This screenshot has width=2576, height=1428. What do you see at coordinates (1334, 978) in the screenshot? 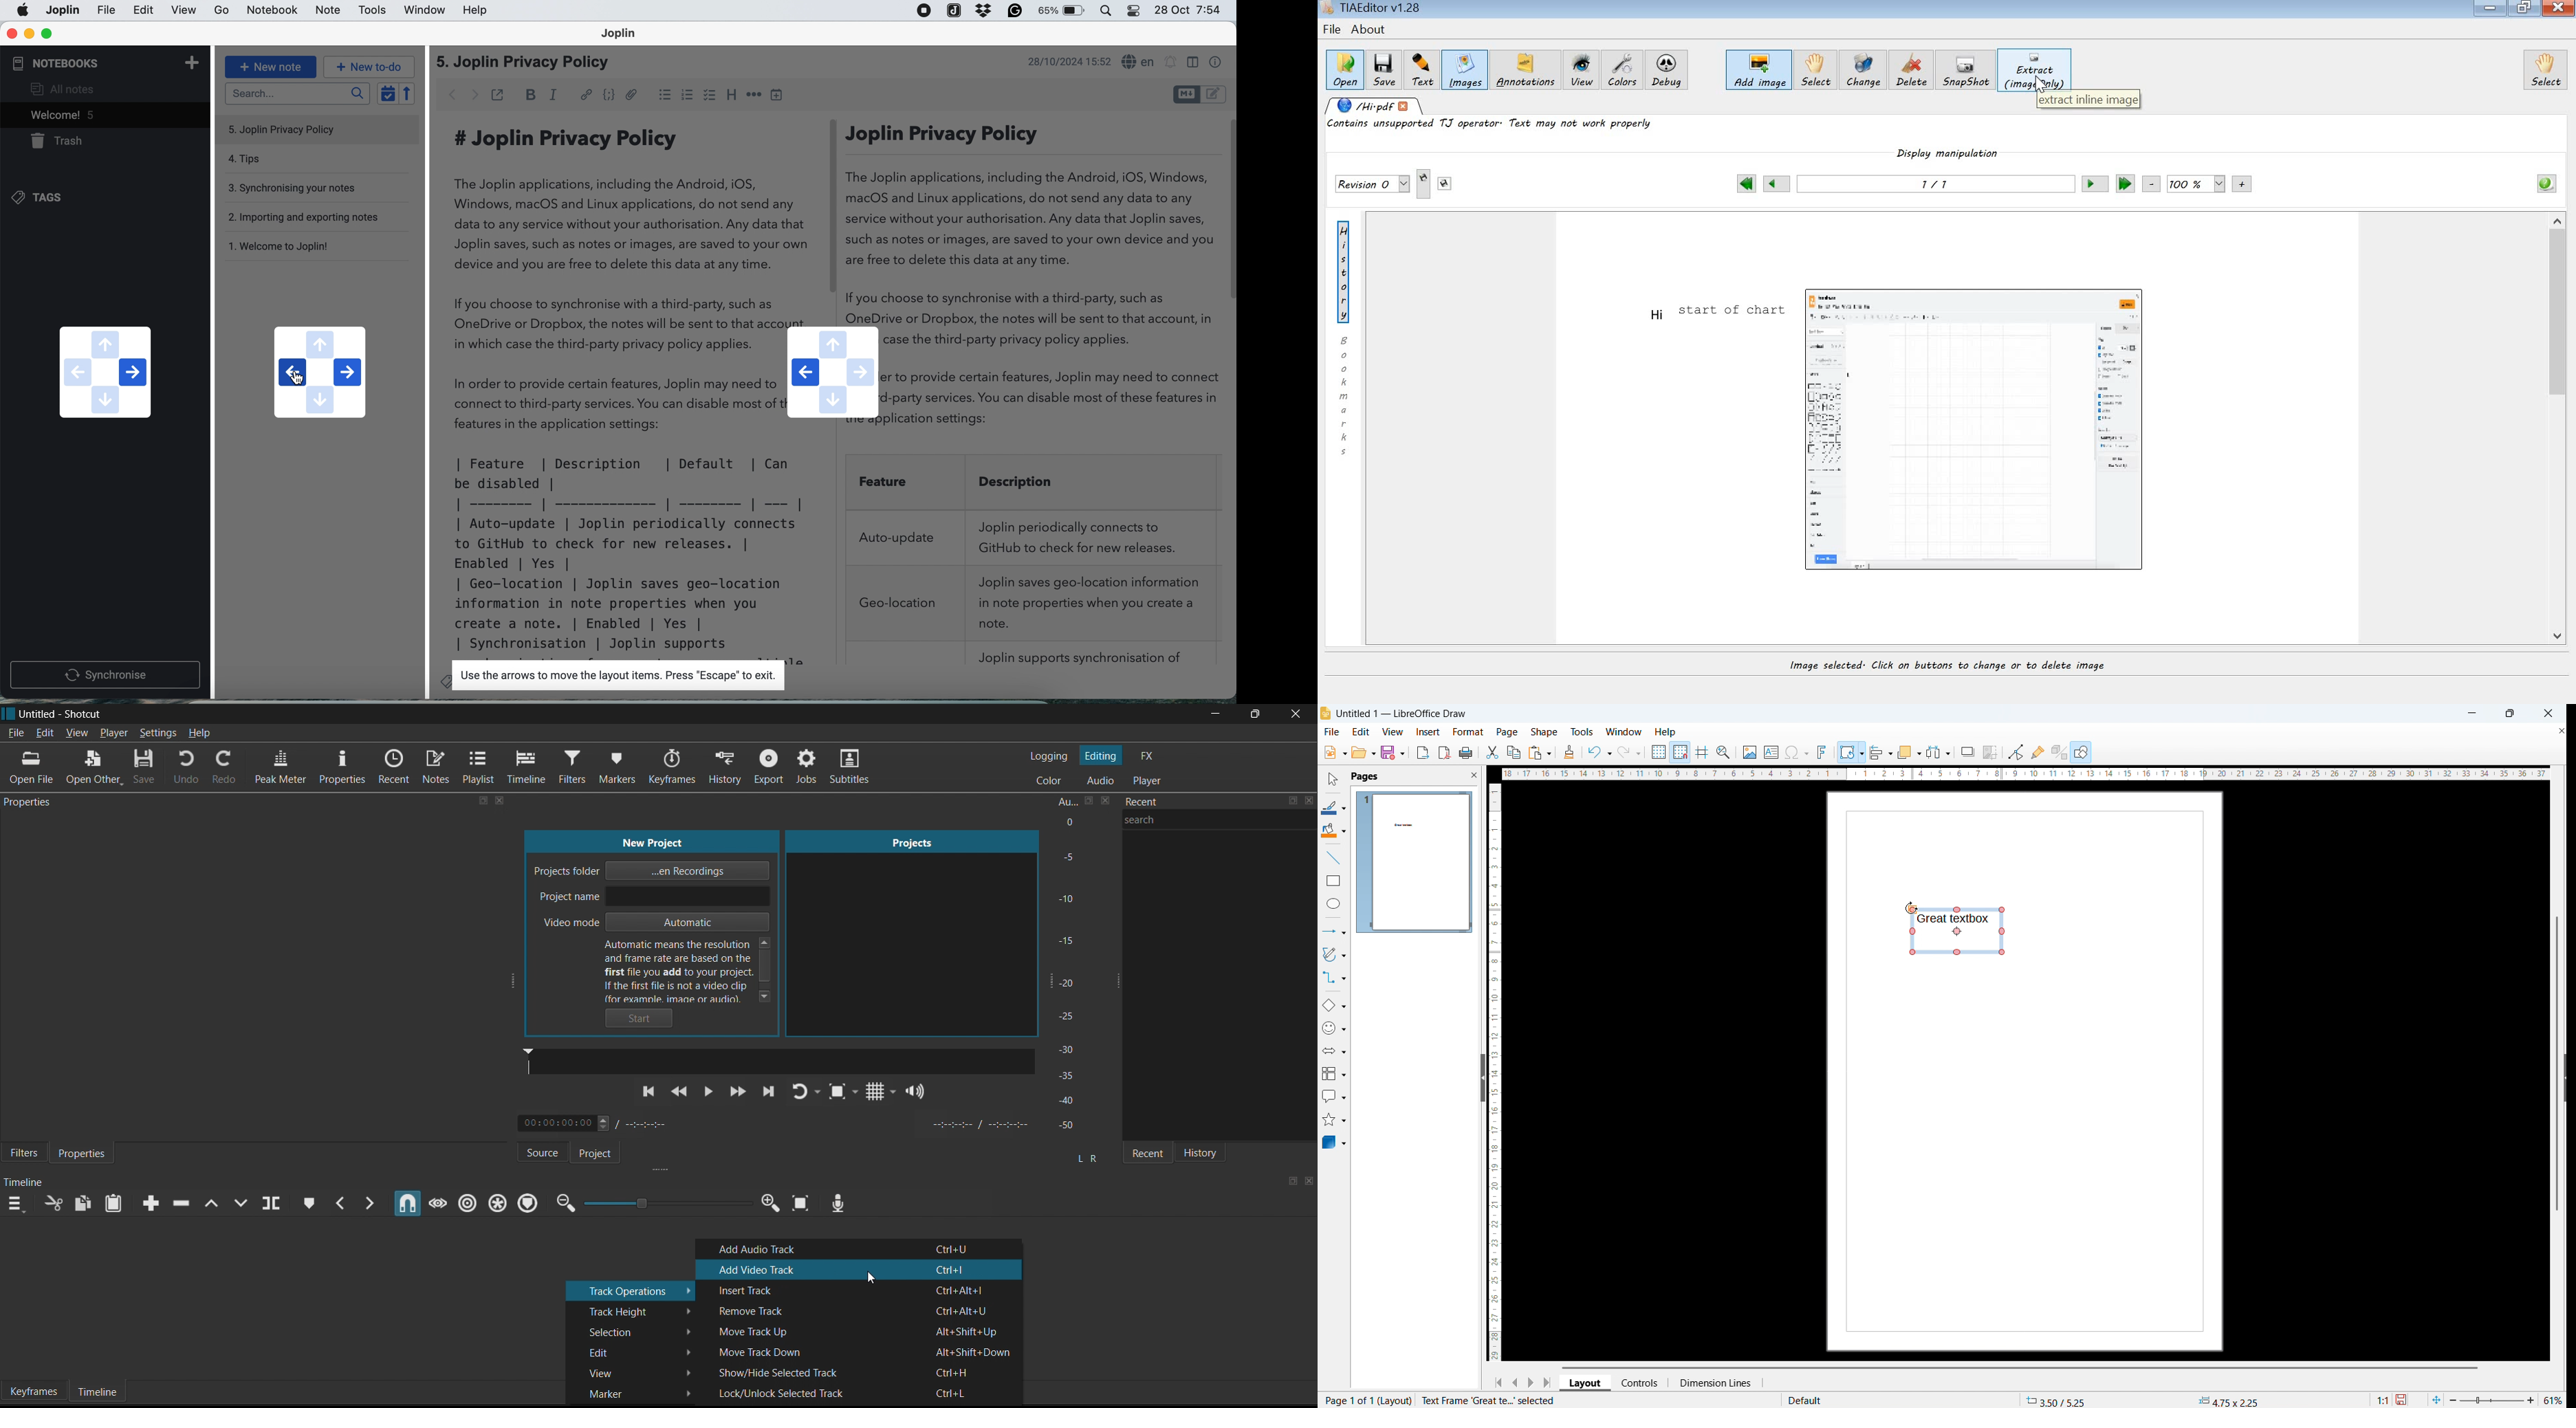
I see `connectors` at bounding box center [1334, 978].